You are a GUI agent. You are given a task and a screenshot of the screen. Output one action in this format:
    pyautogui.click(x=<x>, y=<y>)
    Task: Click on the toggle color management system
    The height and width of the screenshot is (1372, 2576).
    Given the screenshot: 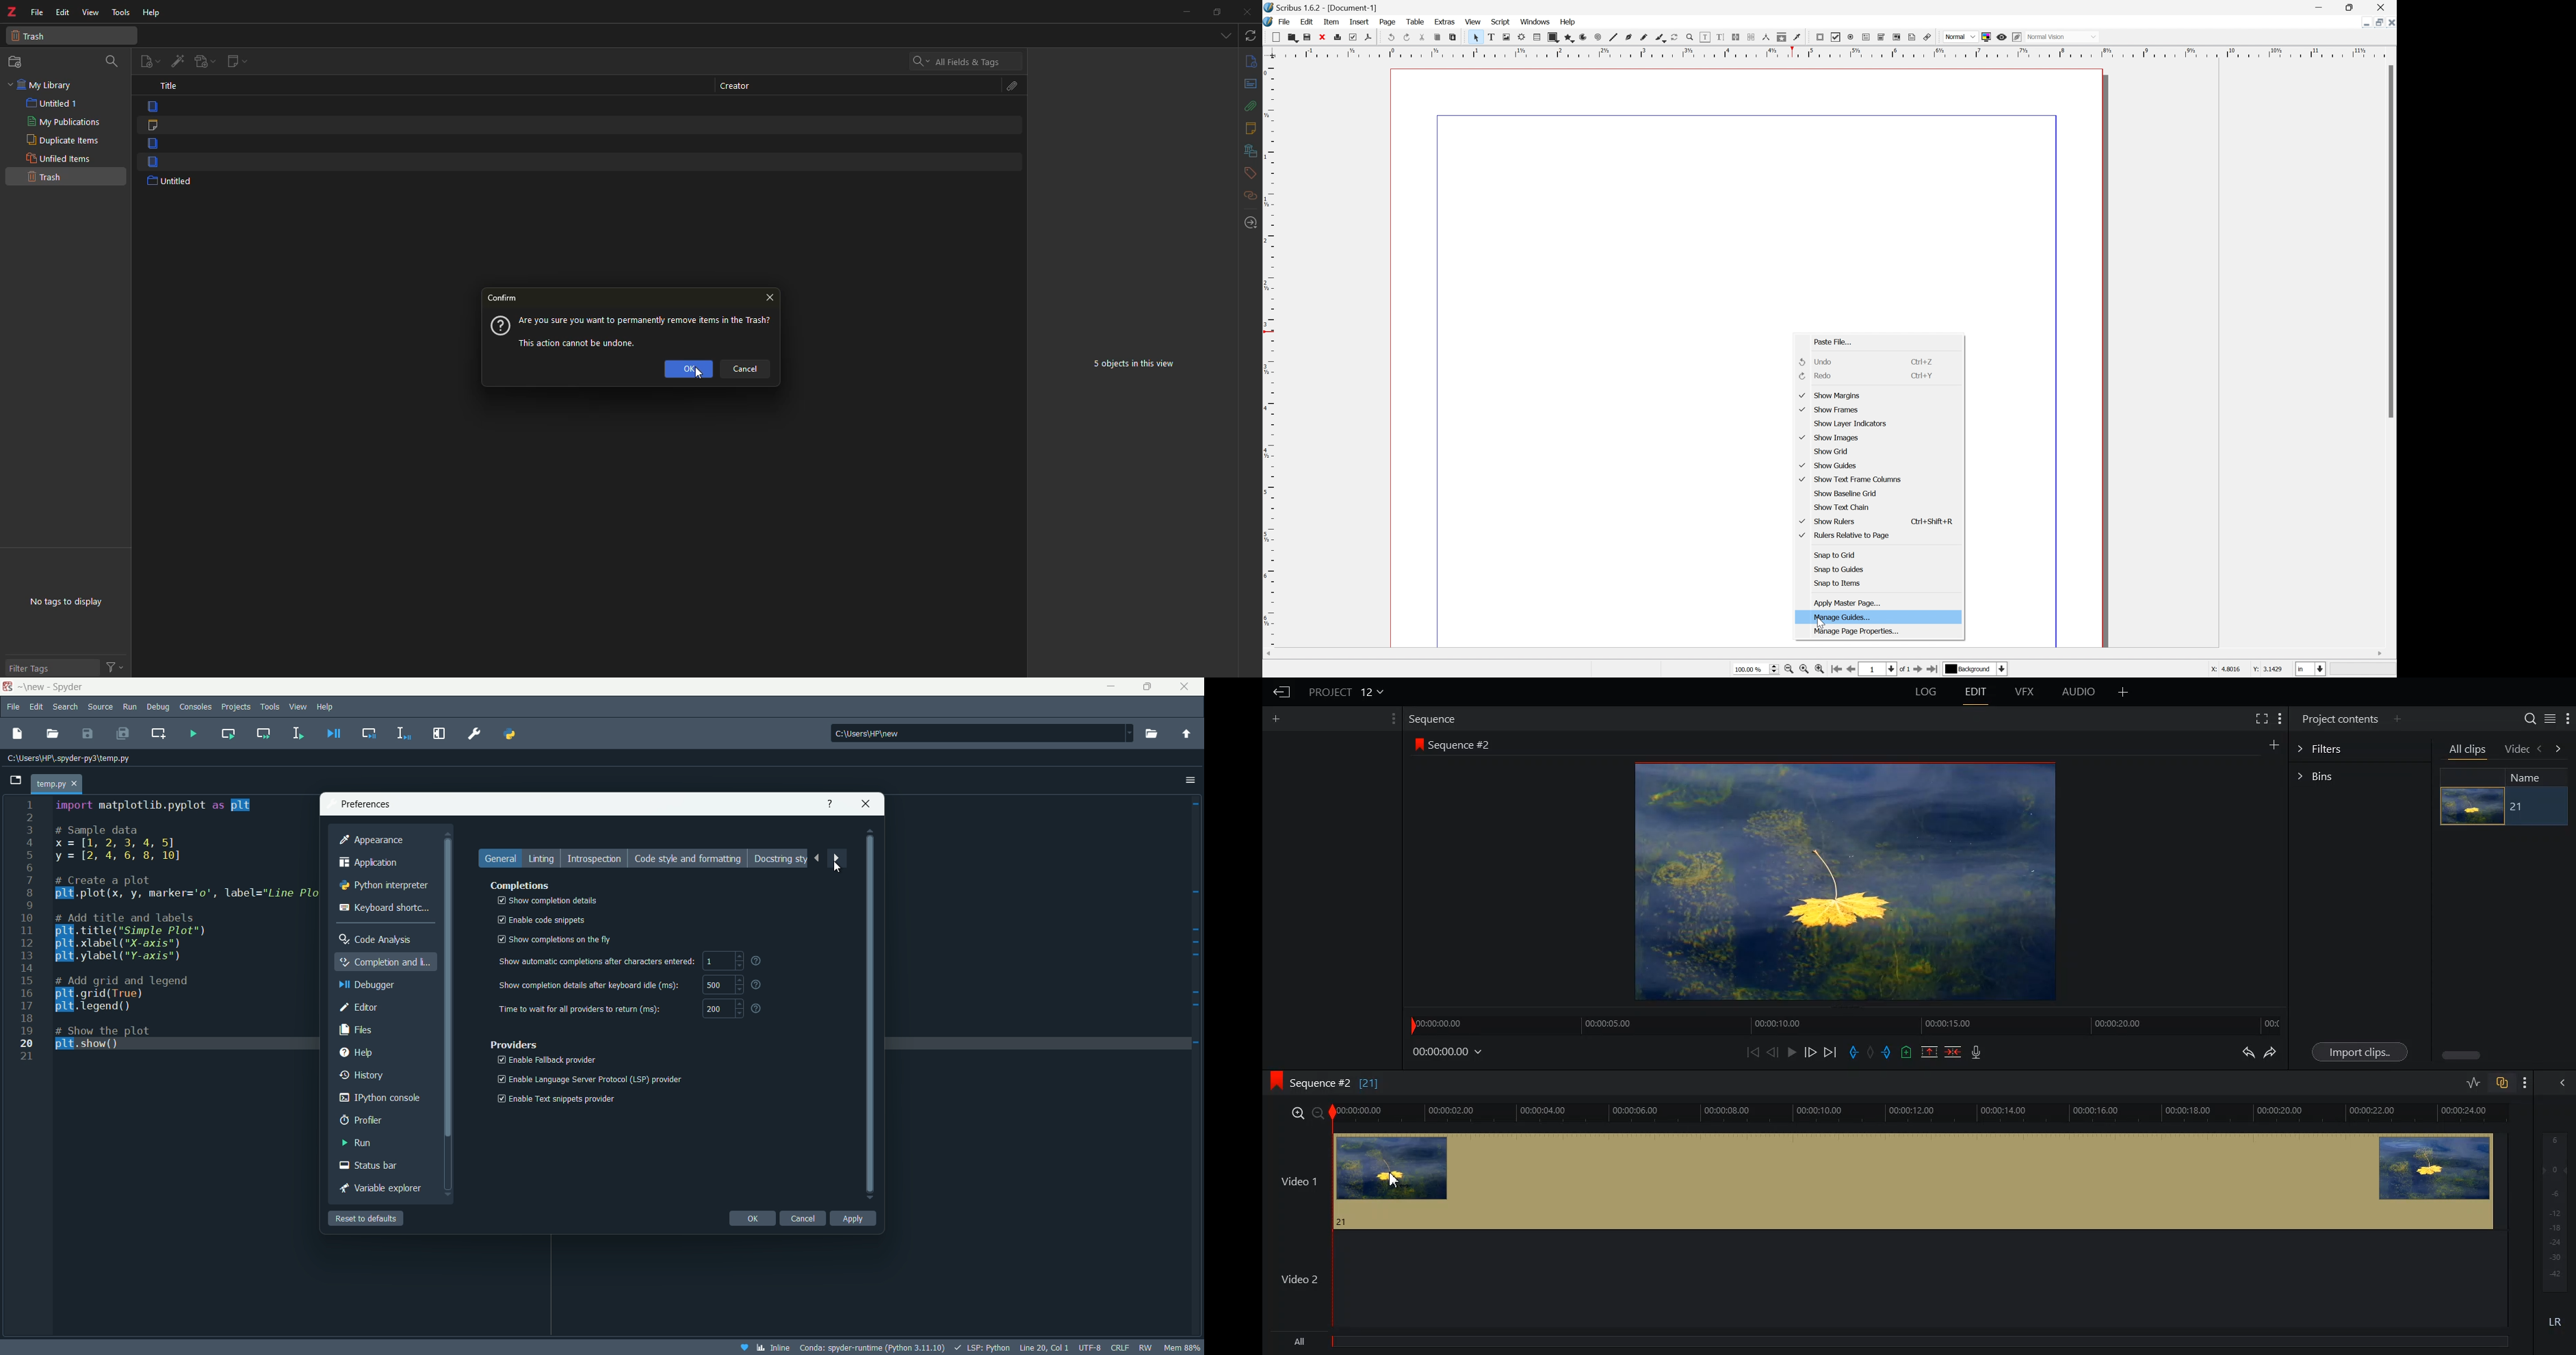 What is the action you would take?
    pyautogui.click(x=1986, y=37)
    